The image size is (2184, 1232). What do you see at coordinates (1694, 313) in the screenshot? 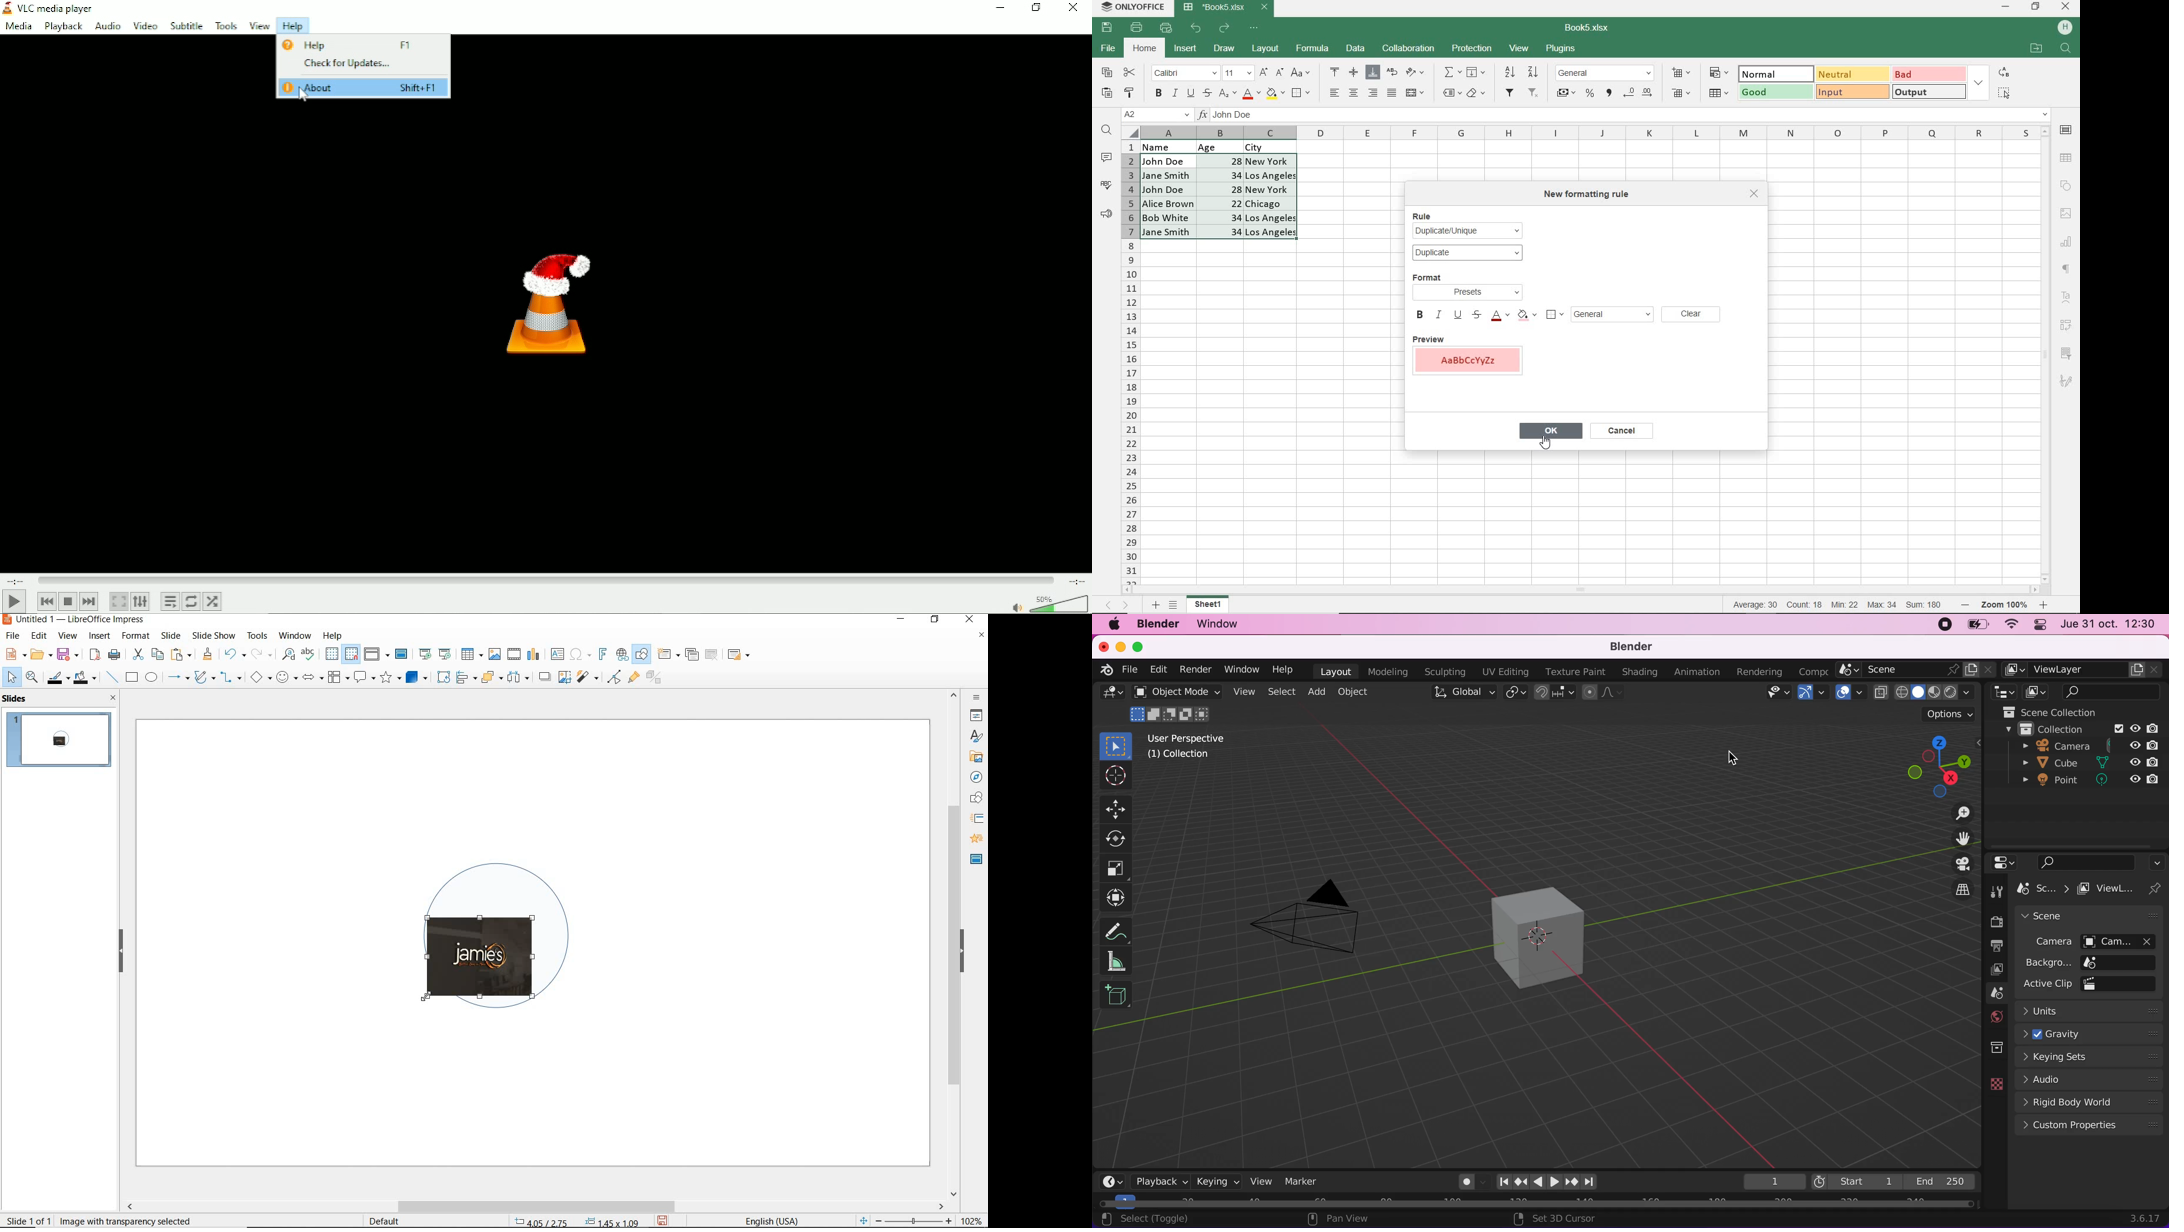
I see `CLEAR` at bounding box center [1694, 313].